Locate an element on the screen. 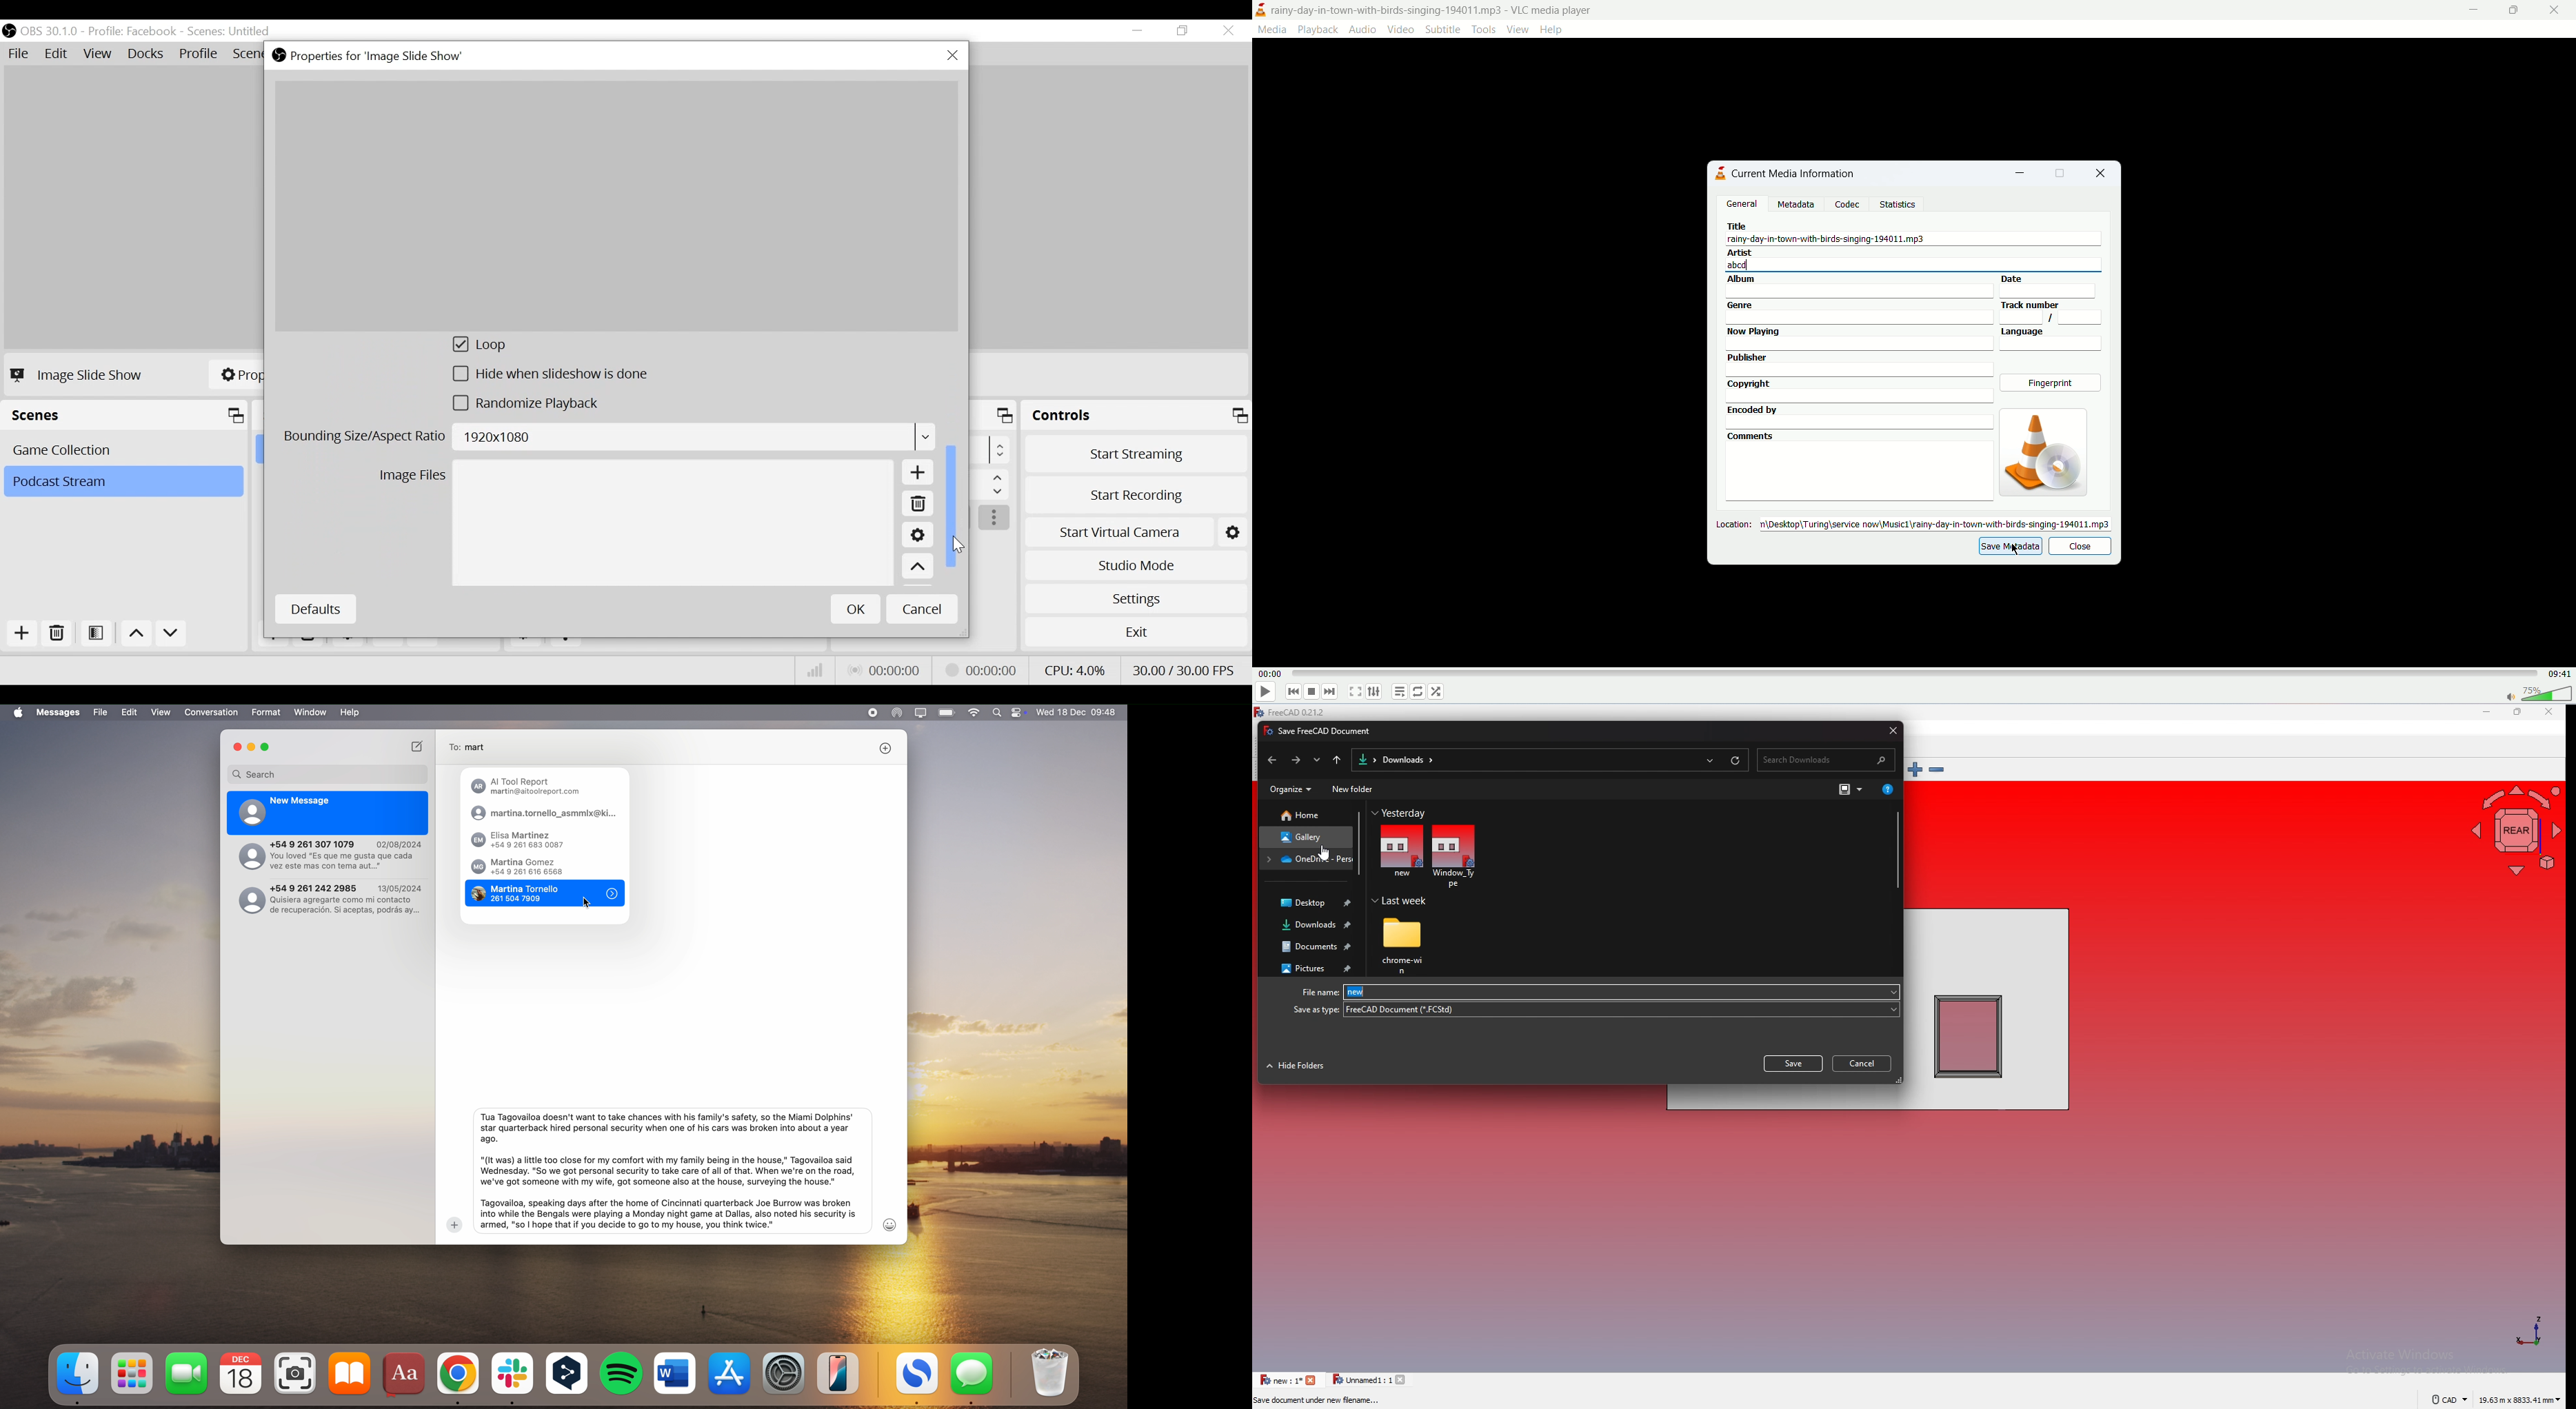 This screenshot has height=1428, width=2576. Defaults is located at coordinates (315, 609).